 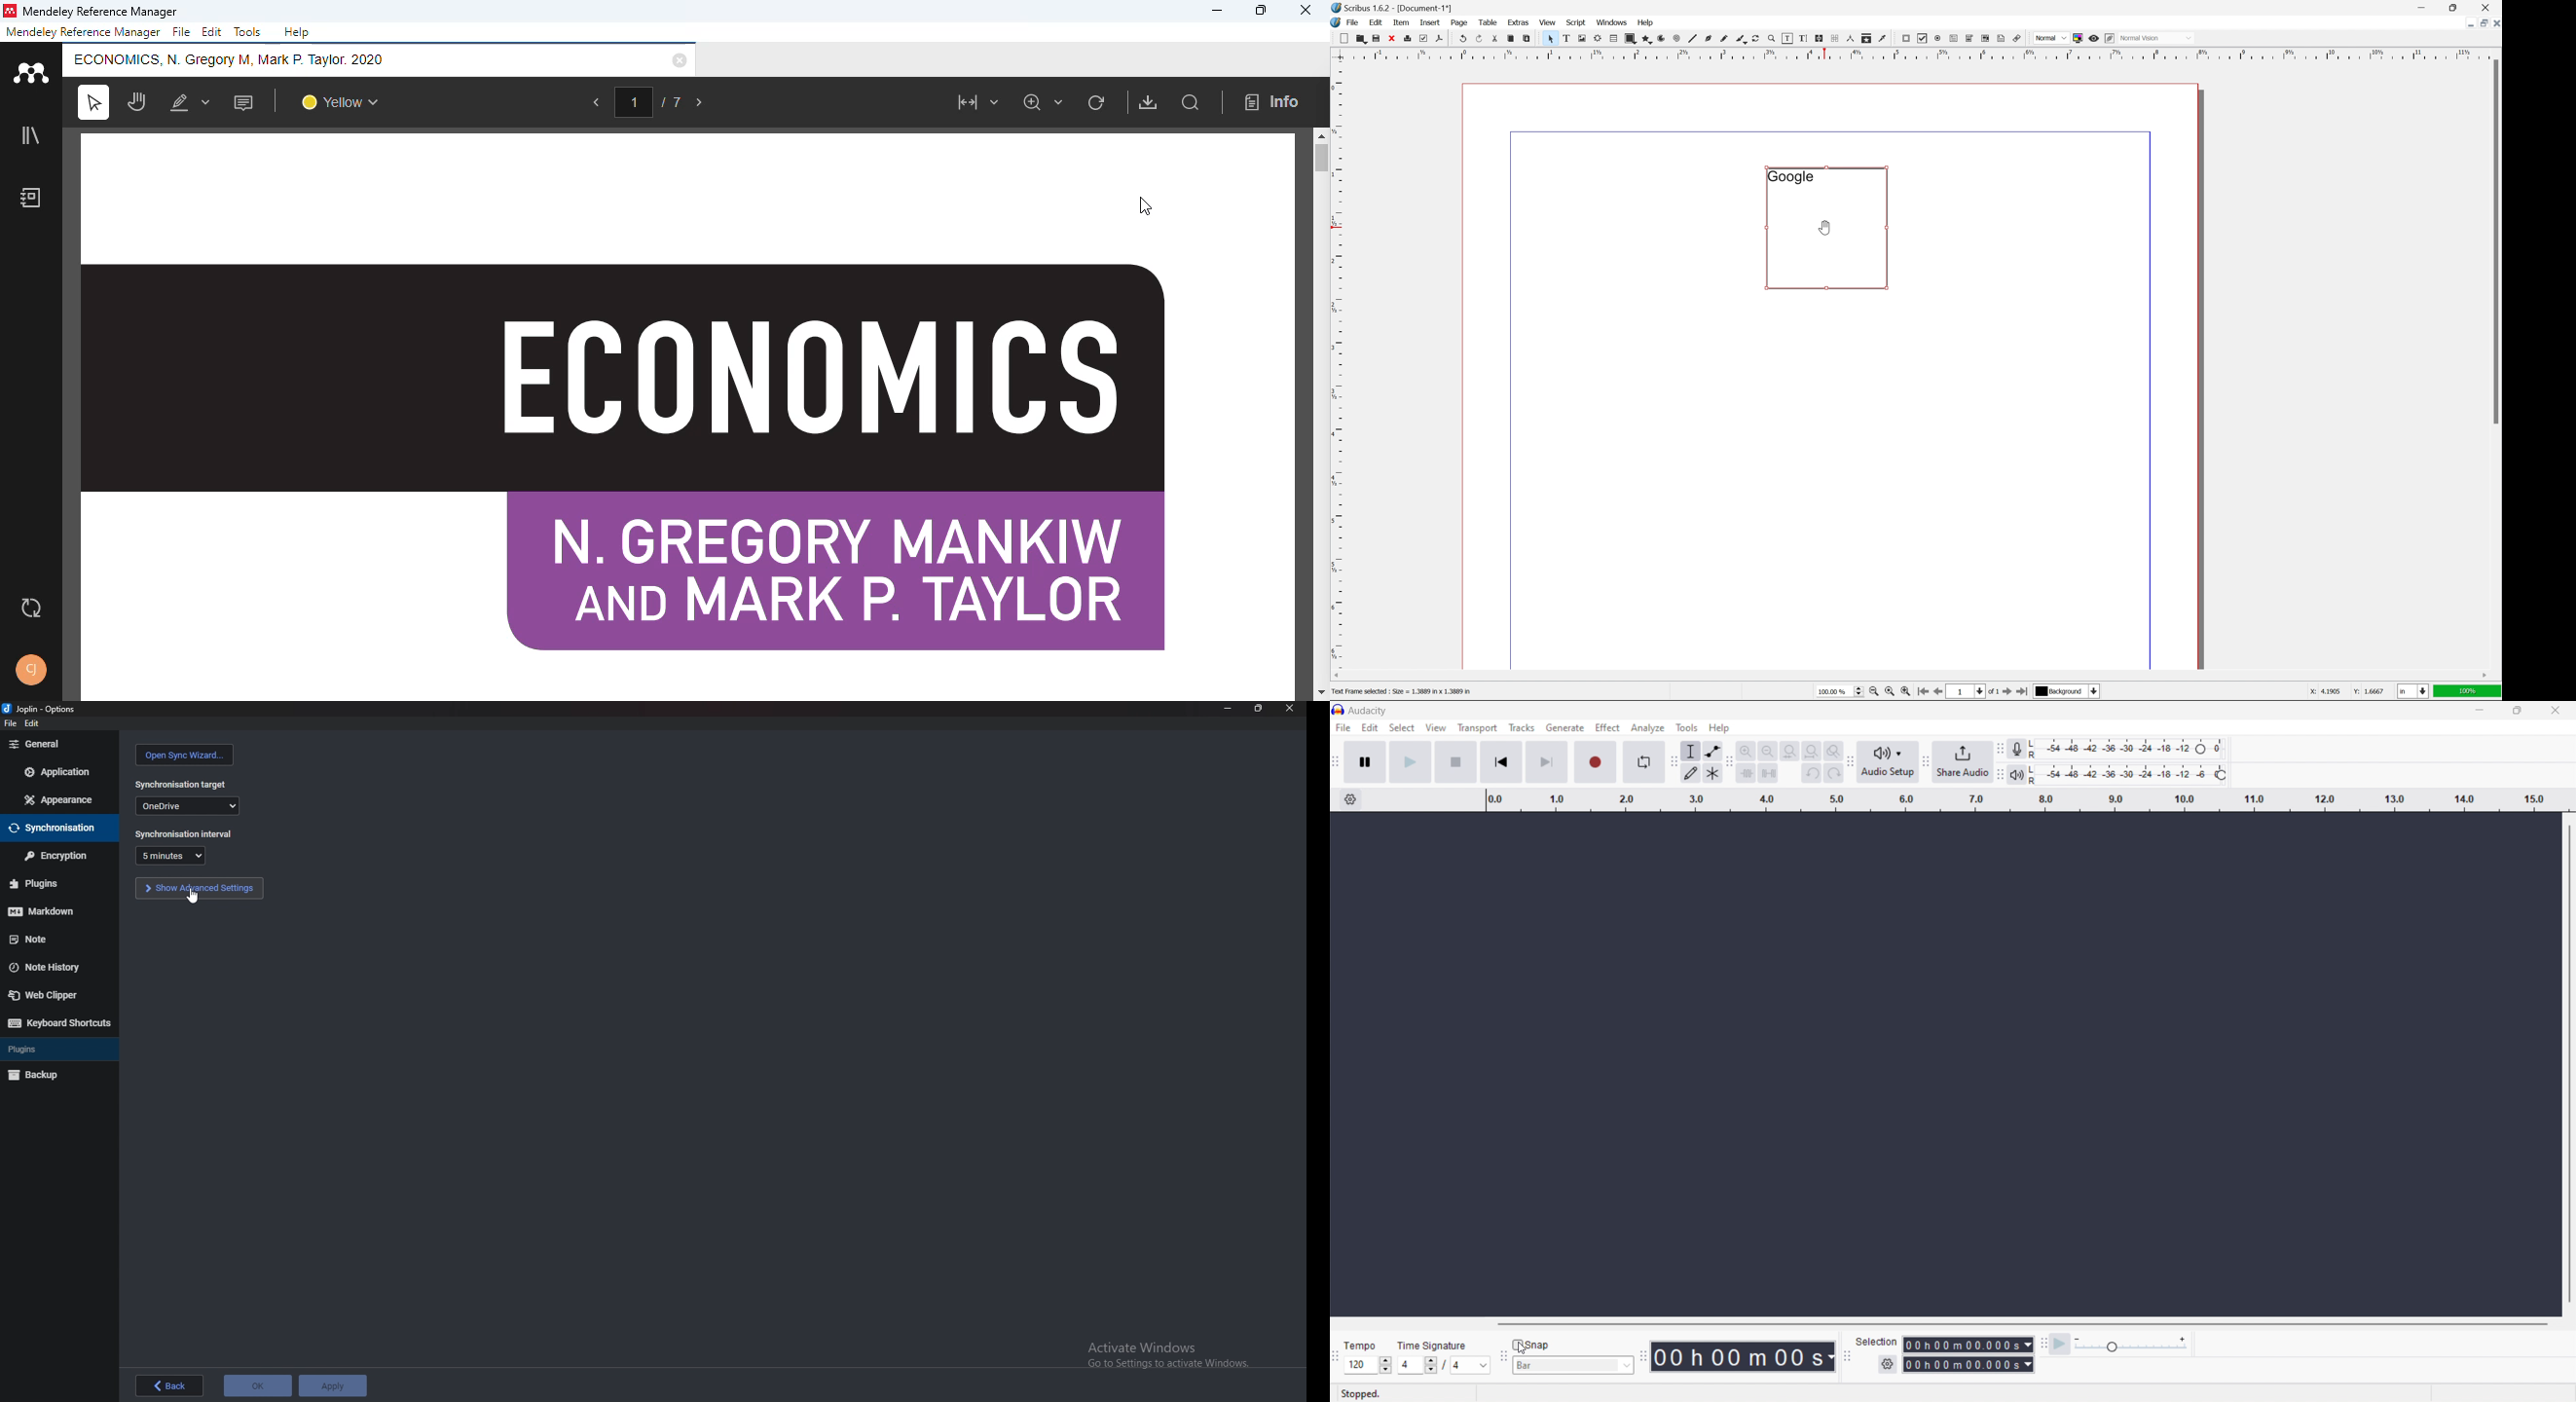 What do you see at coordinates (2554, 710) in the screenshot?
I see `close` at bounding box center [2554, 710].